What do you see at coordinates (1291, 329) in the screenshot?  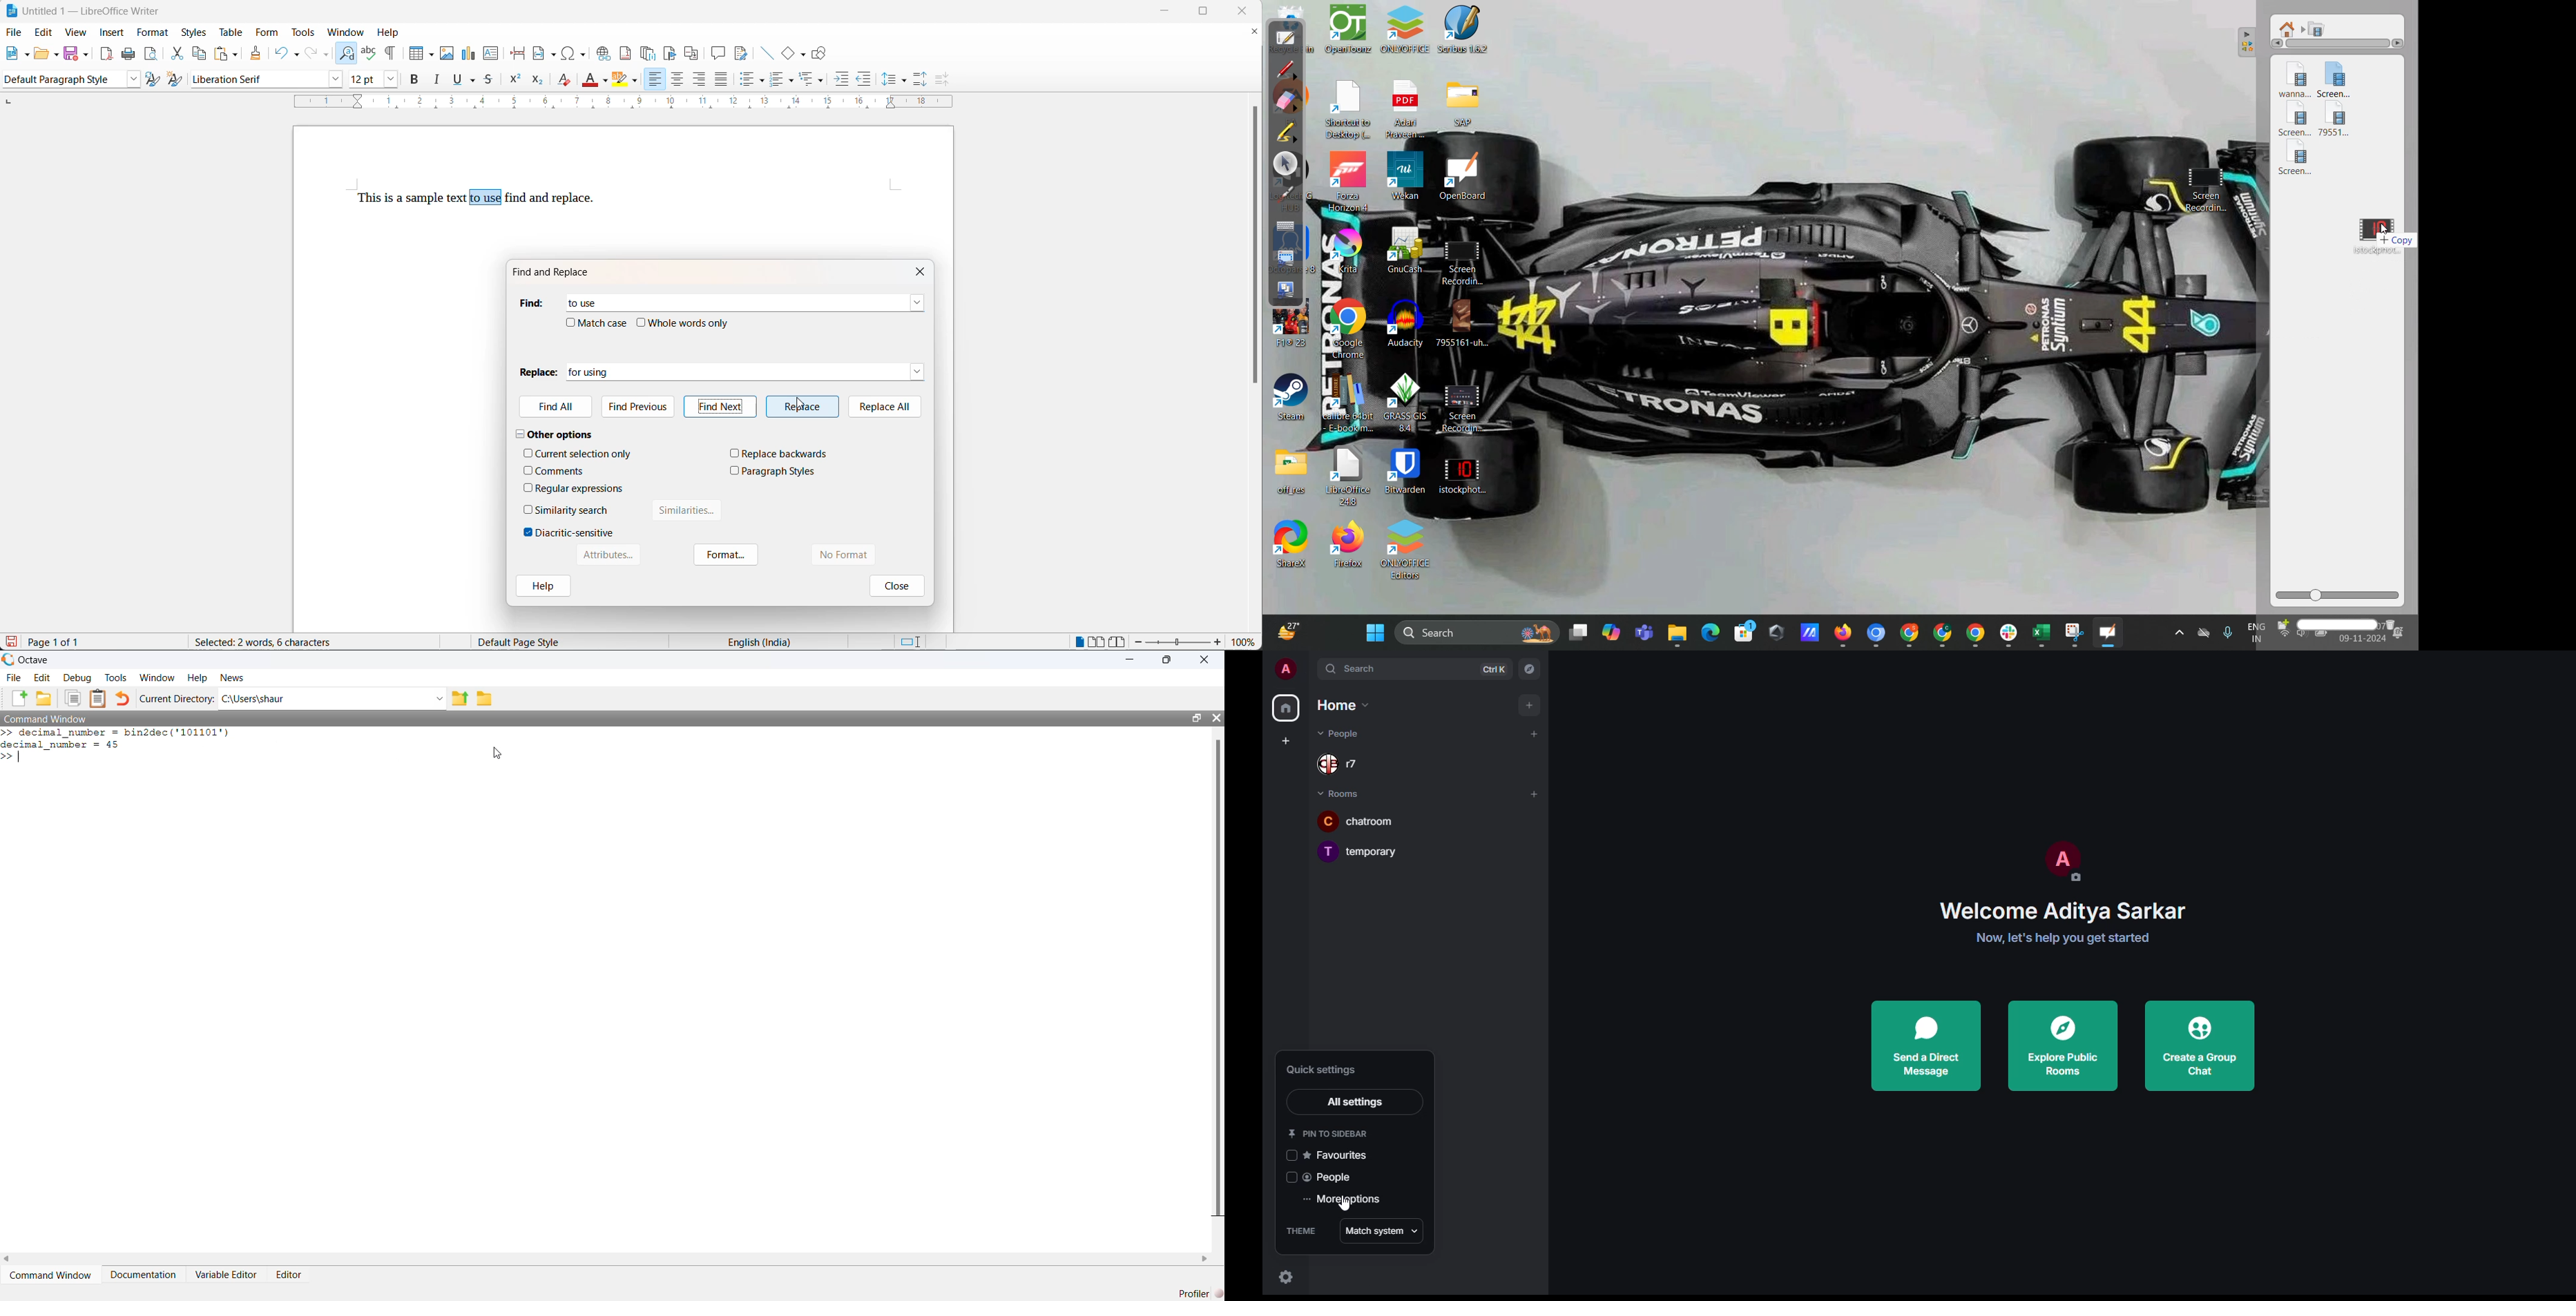 I see `shortcuts on desktop 15` at bounding box center [1291, 329].